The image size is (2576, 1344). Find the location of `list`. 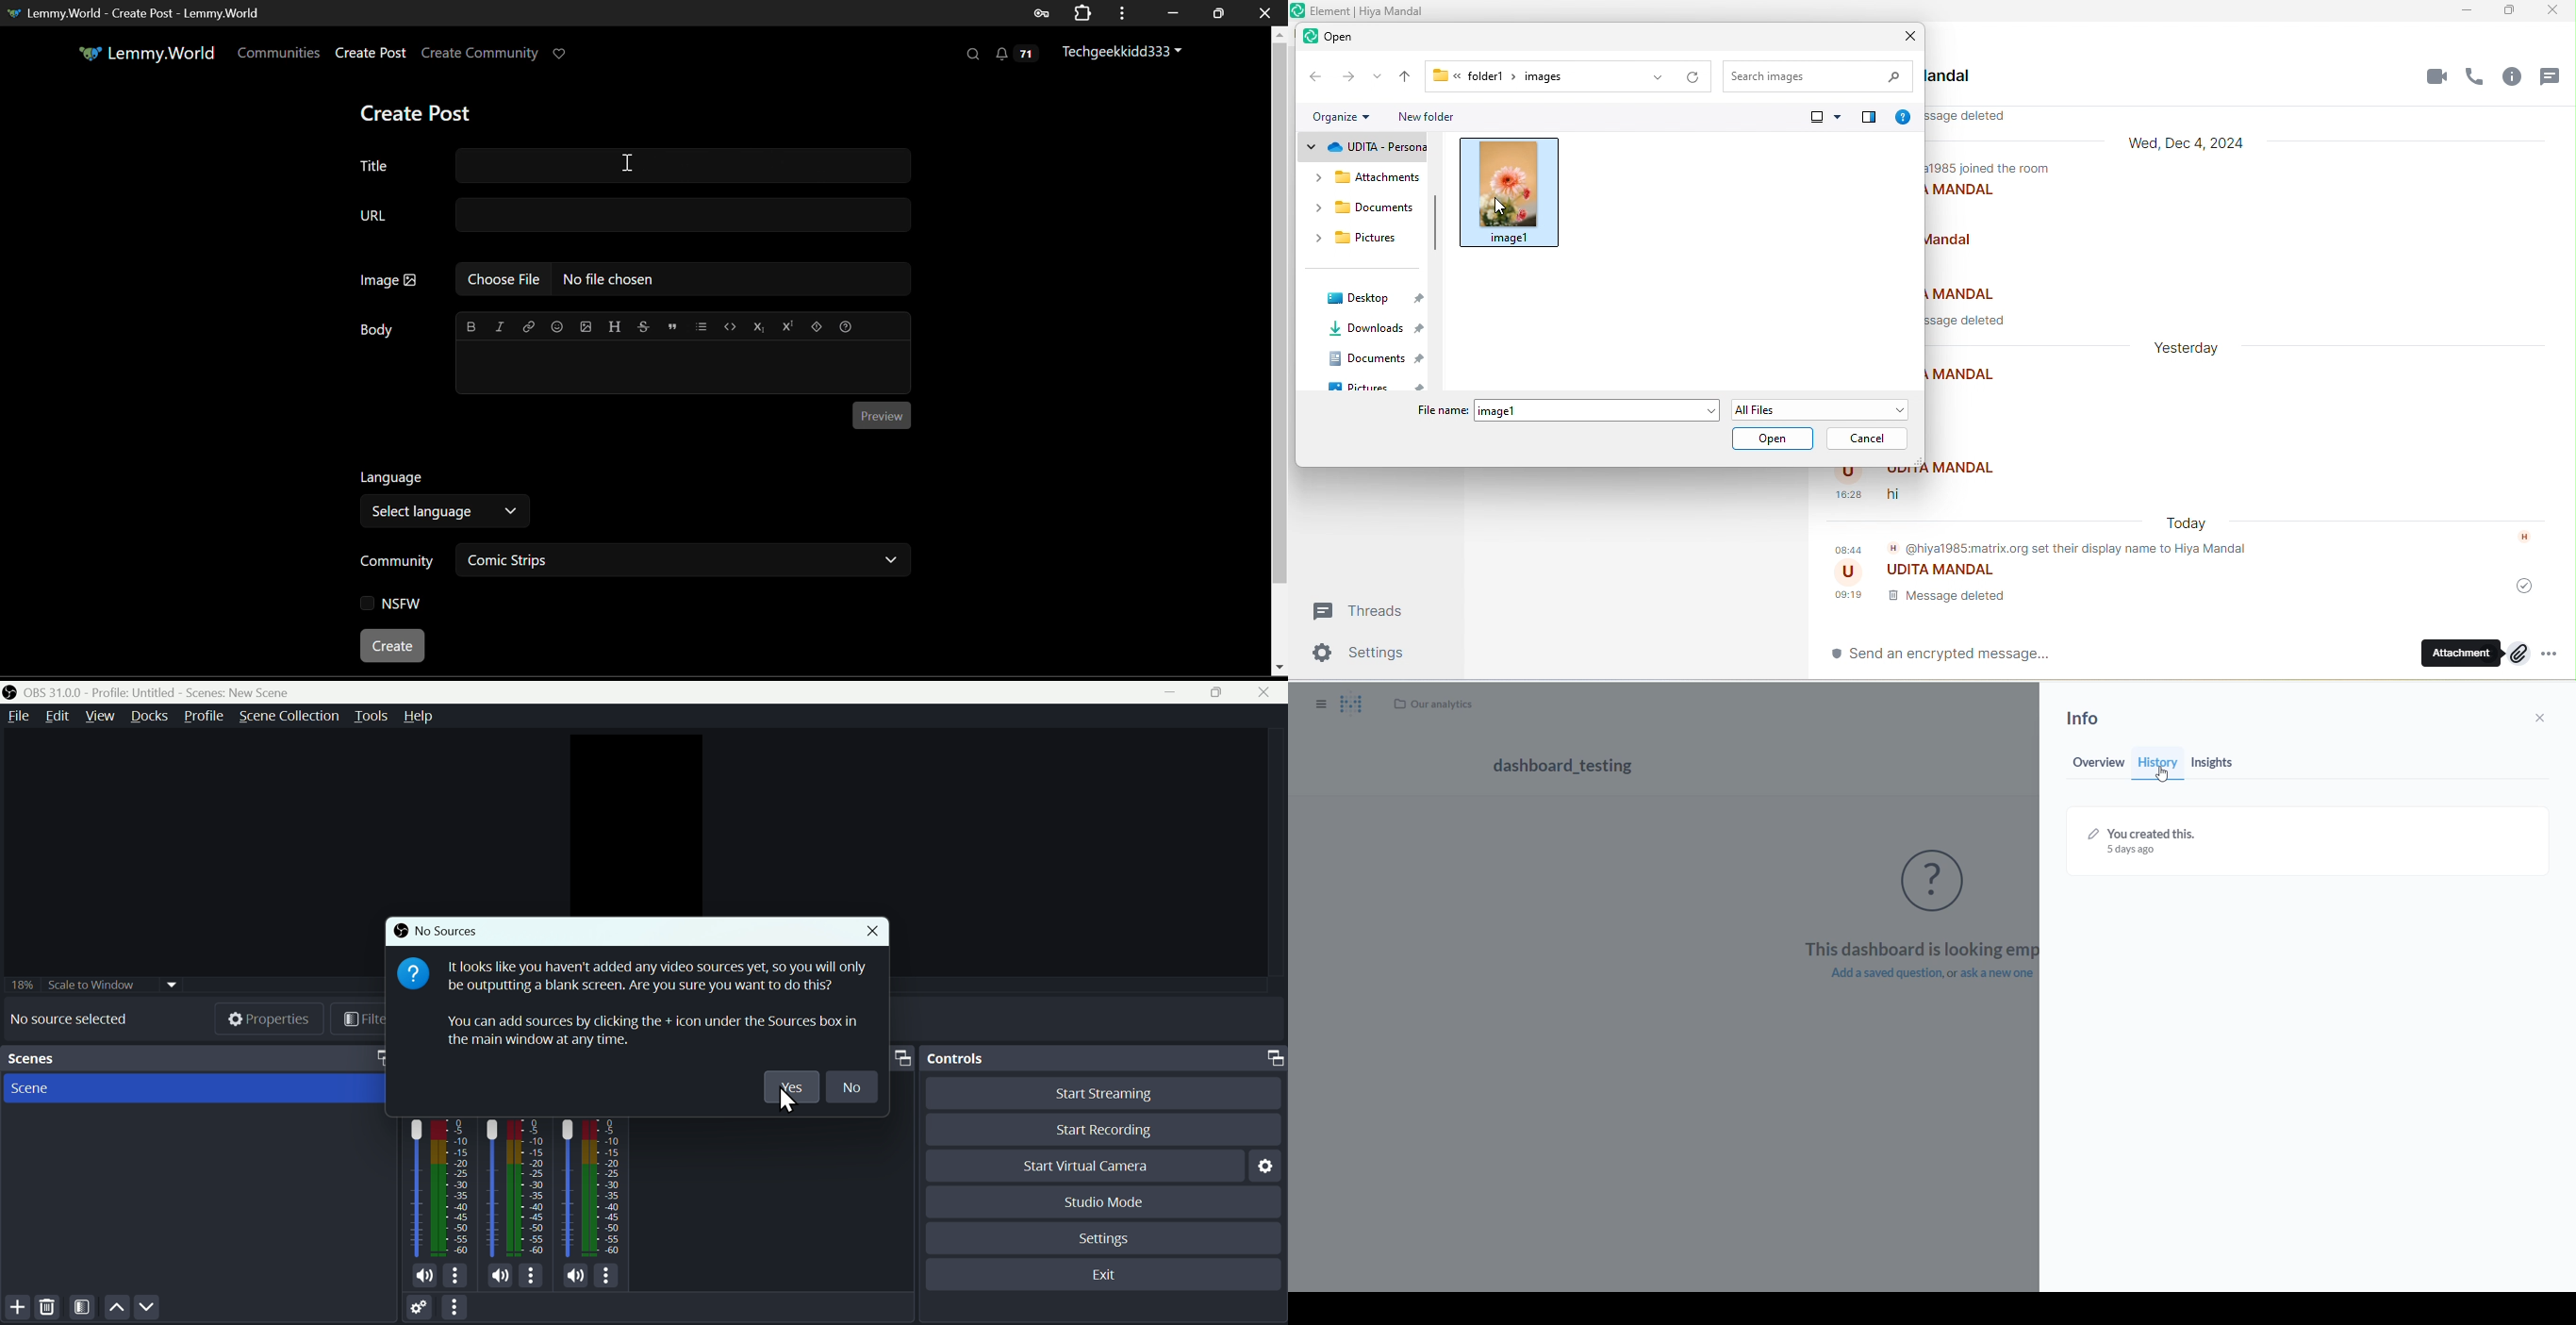

list is located at coordinates (701, 324).